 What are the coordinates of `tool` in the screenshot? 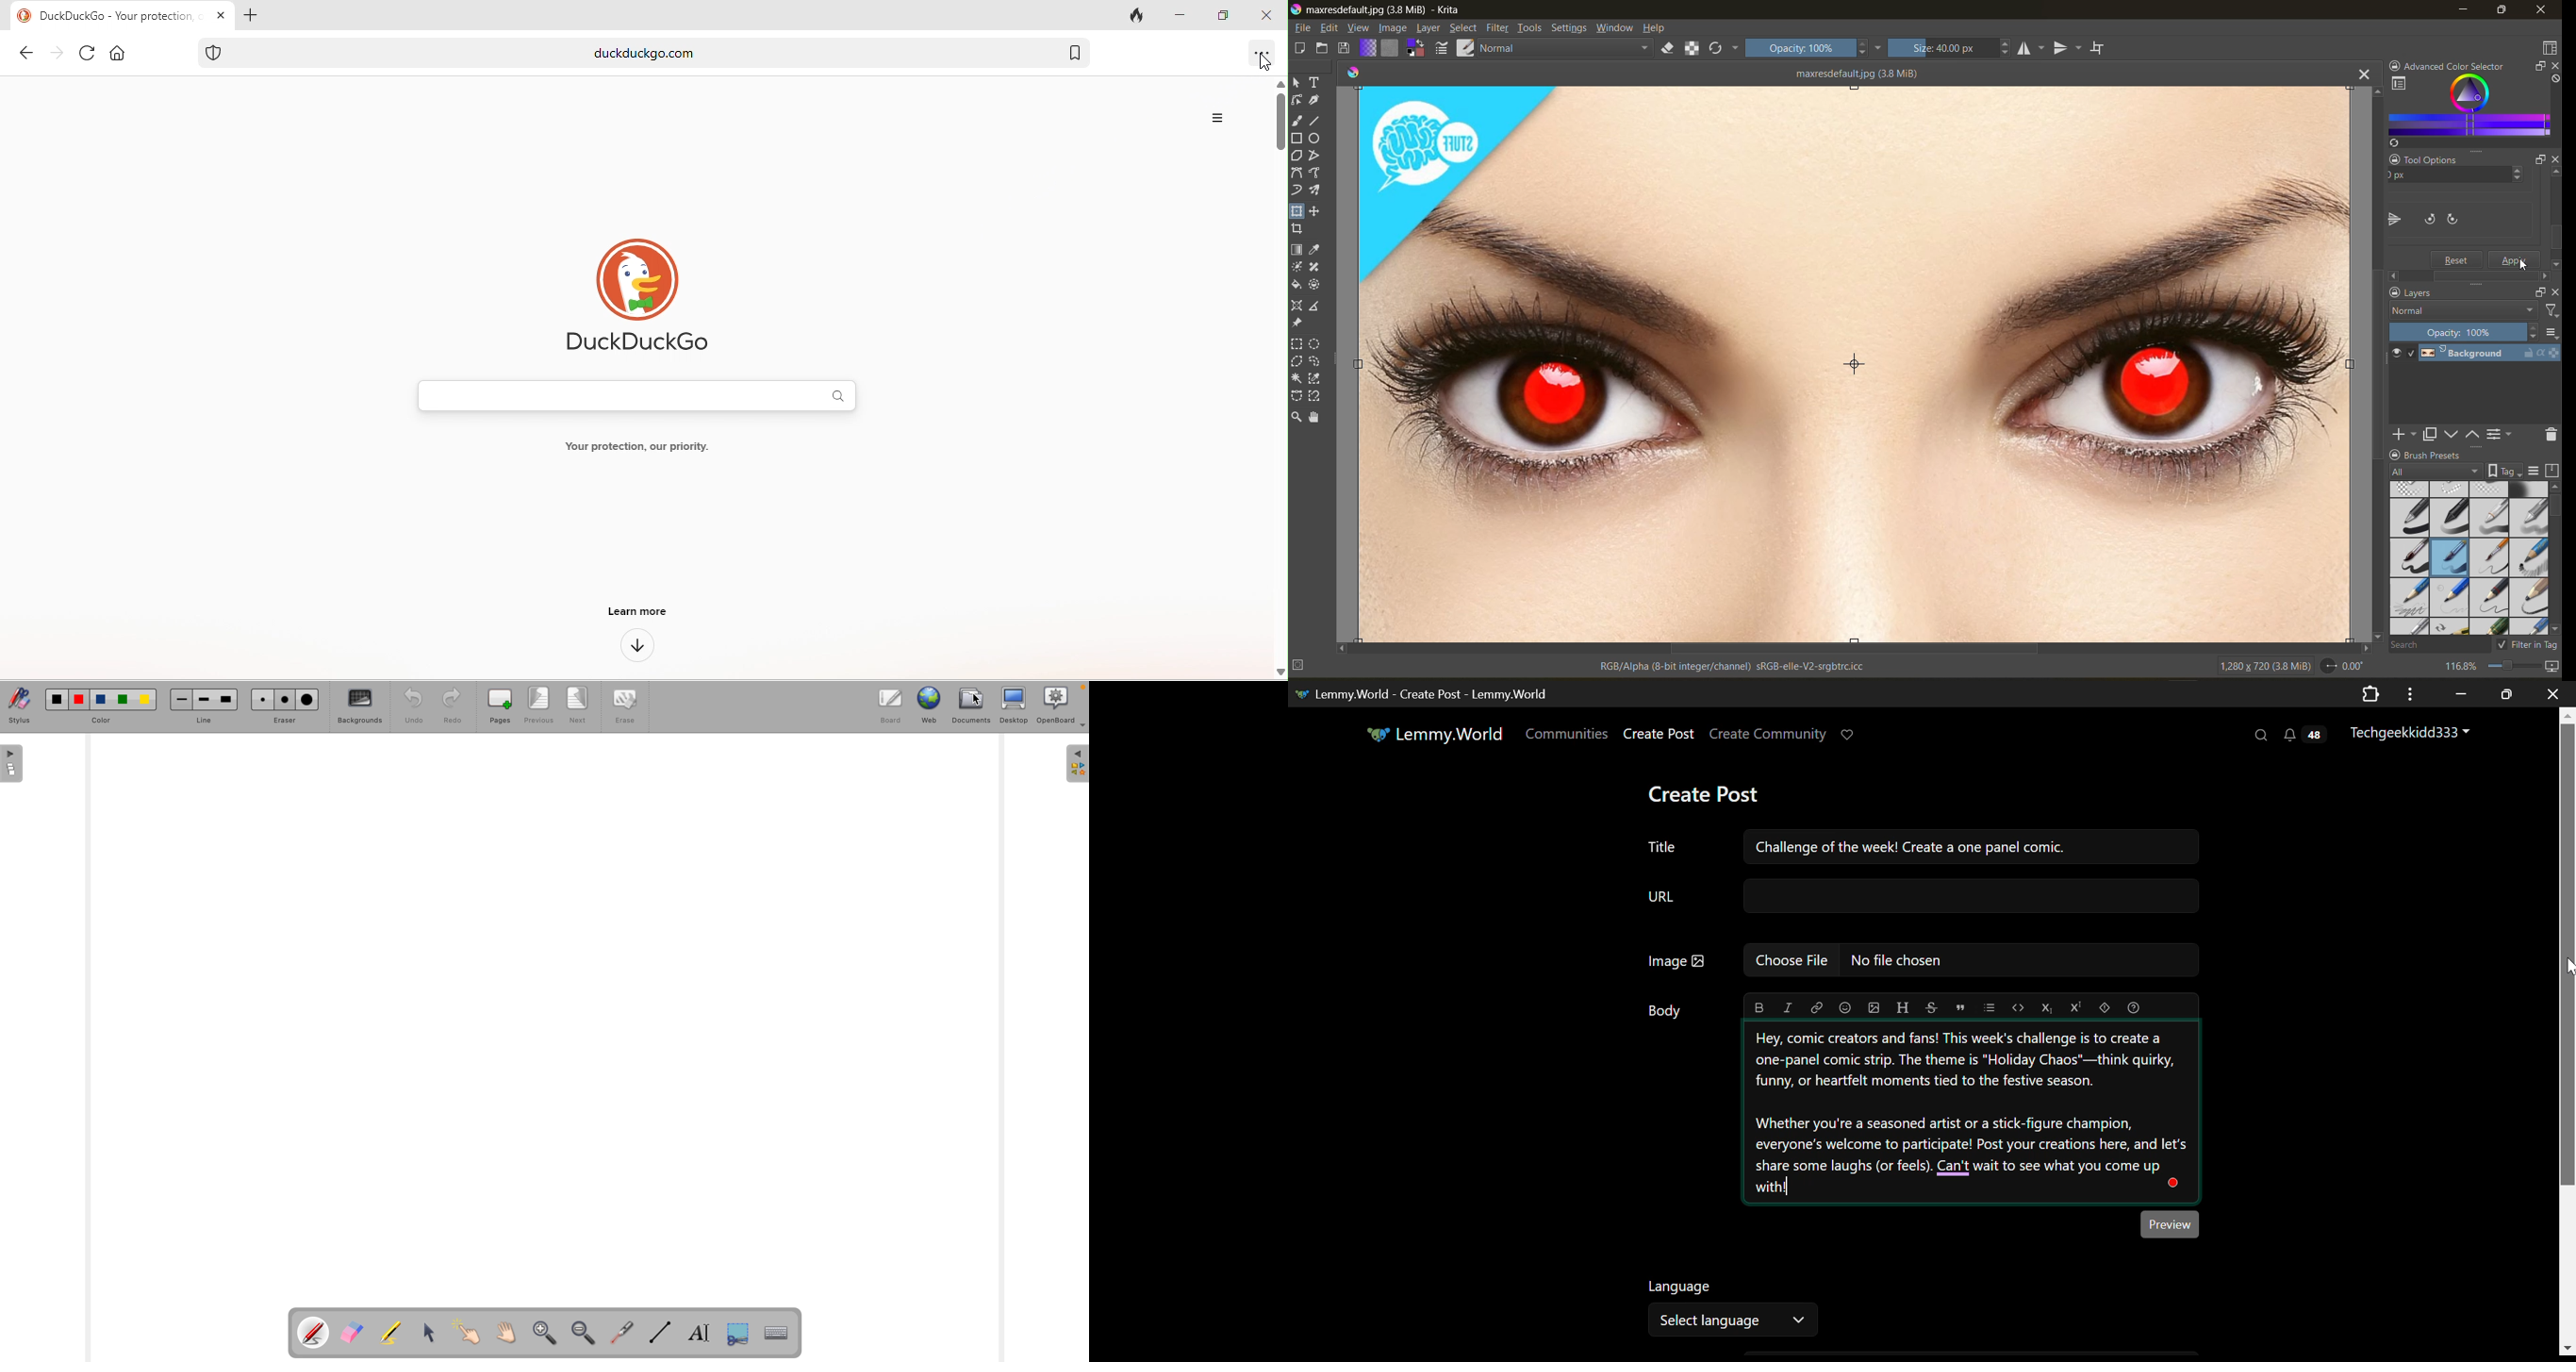 It's located at (1296, 361).